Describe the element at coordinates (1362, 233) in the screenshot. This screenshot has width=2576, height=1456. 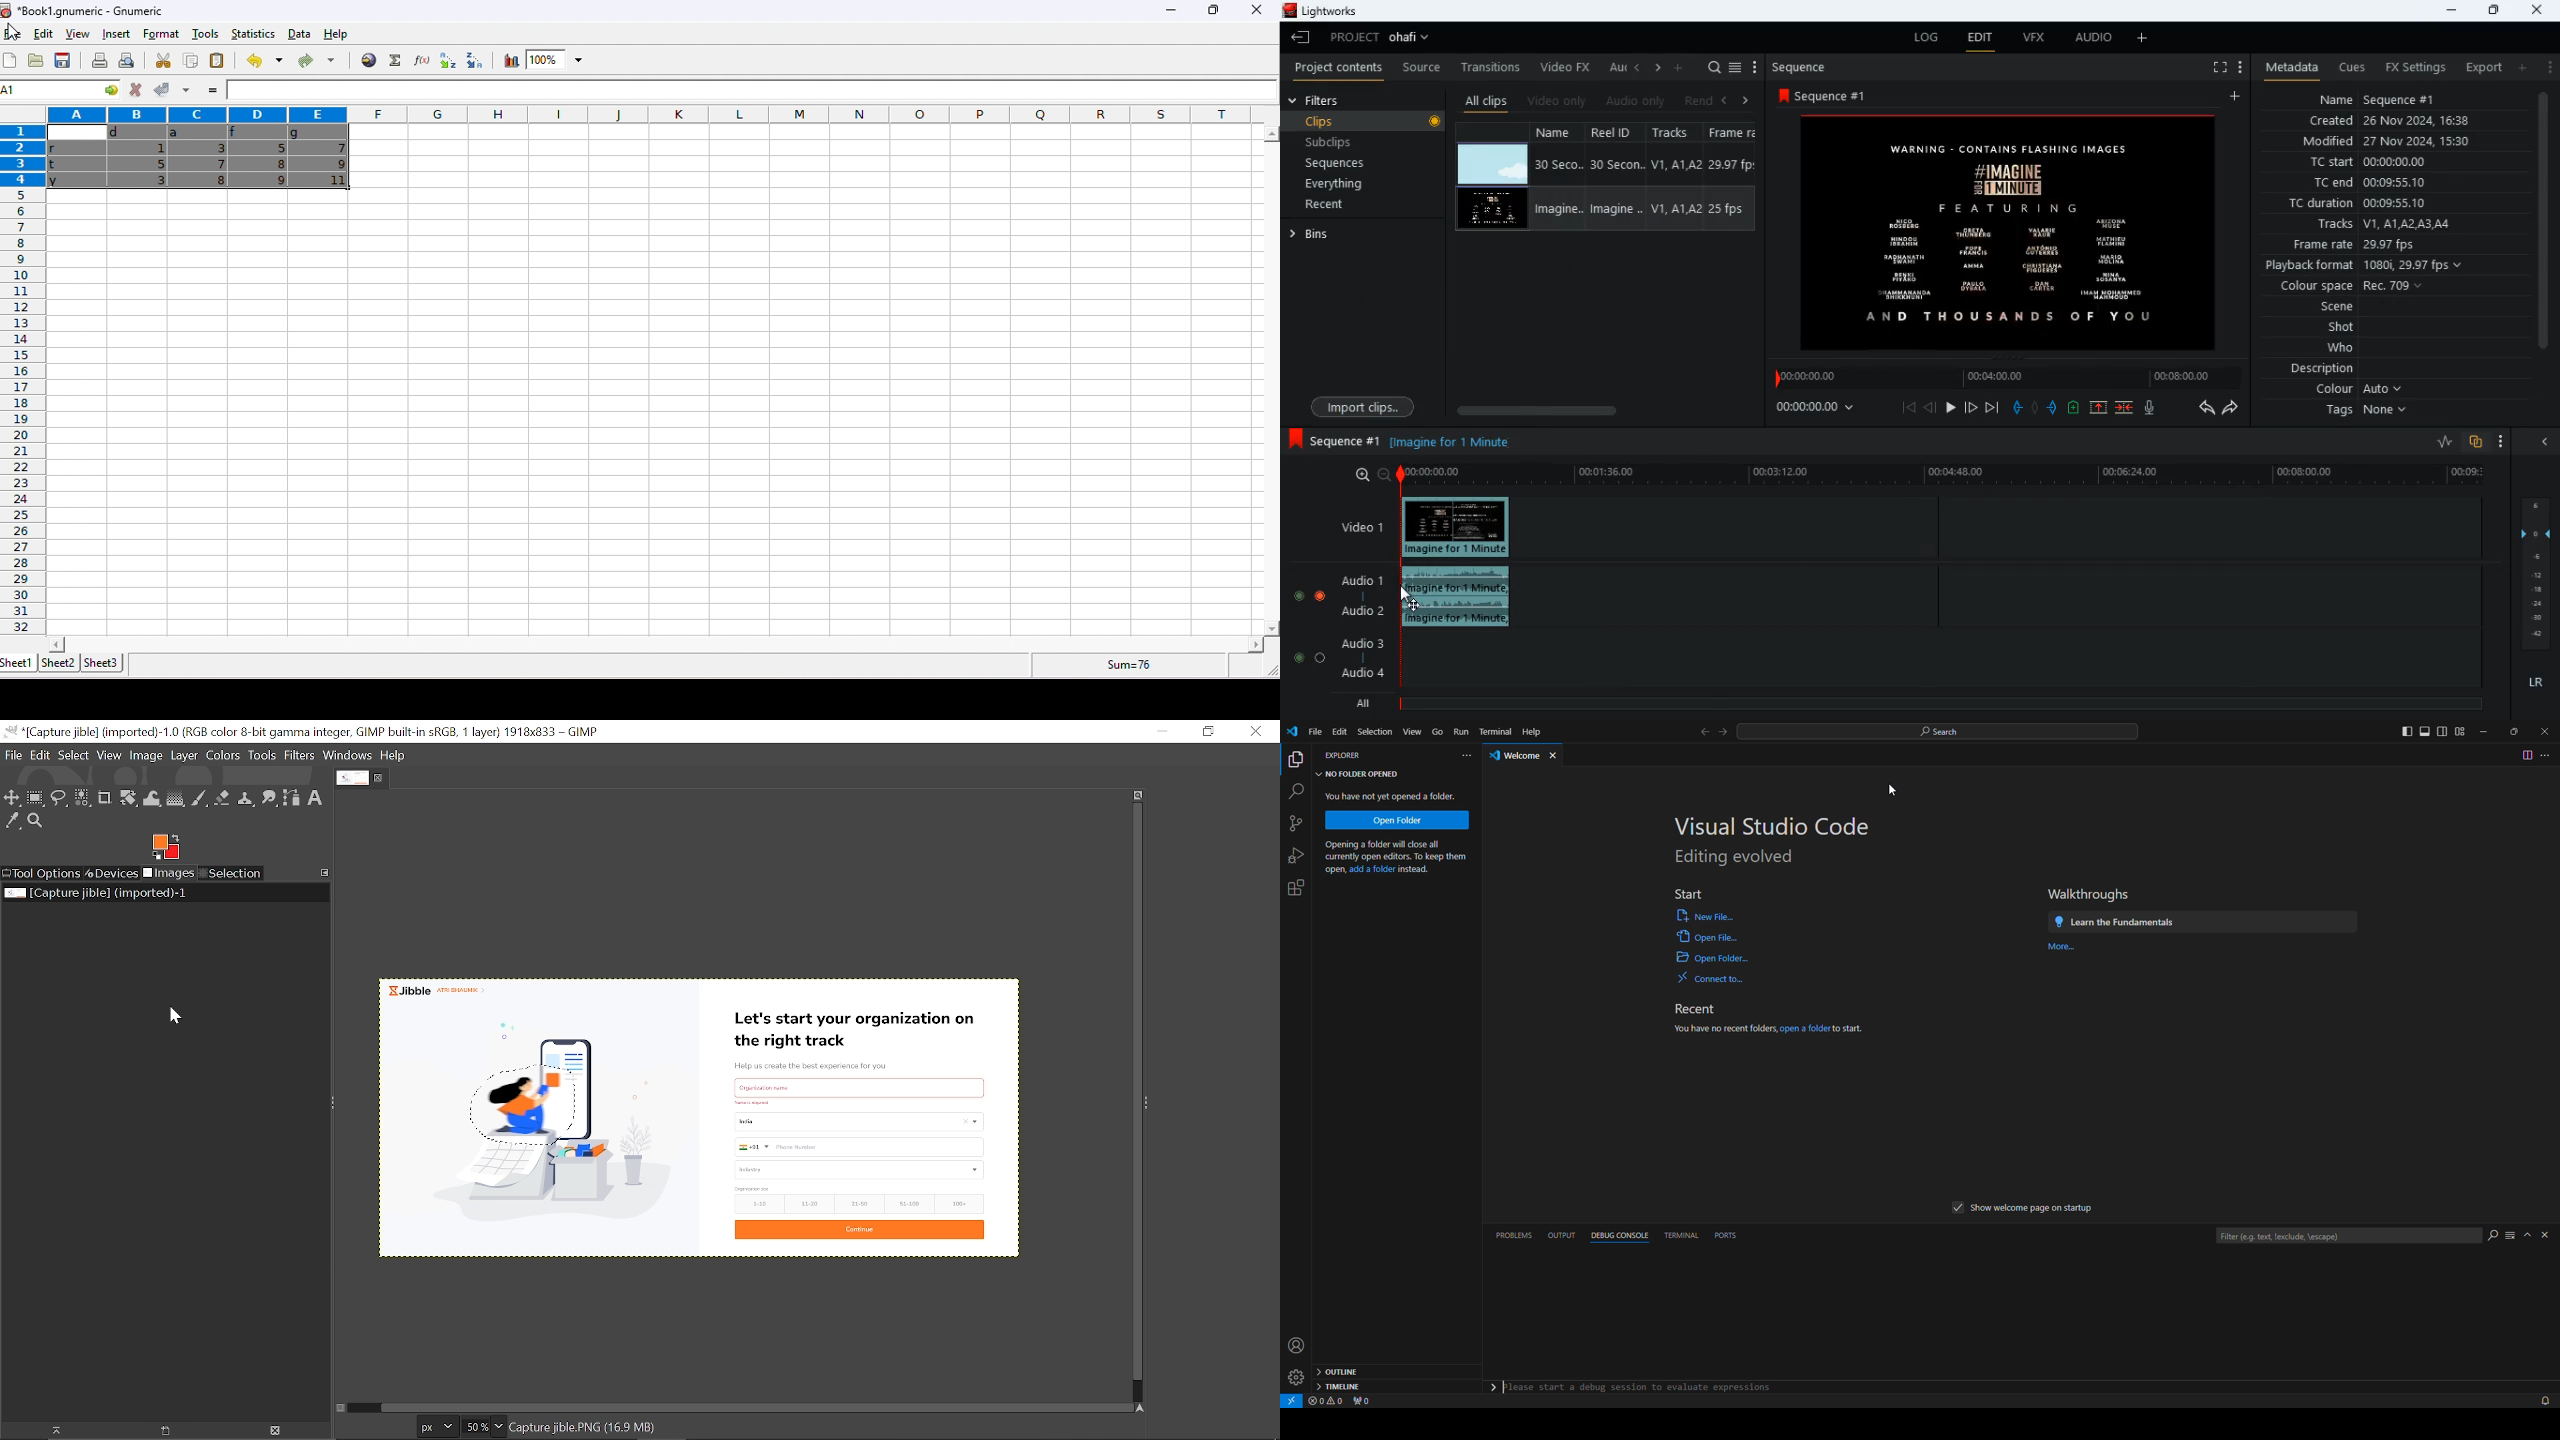
I see `bins` at that location.